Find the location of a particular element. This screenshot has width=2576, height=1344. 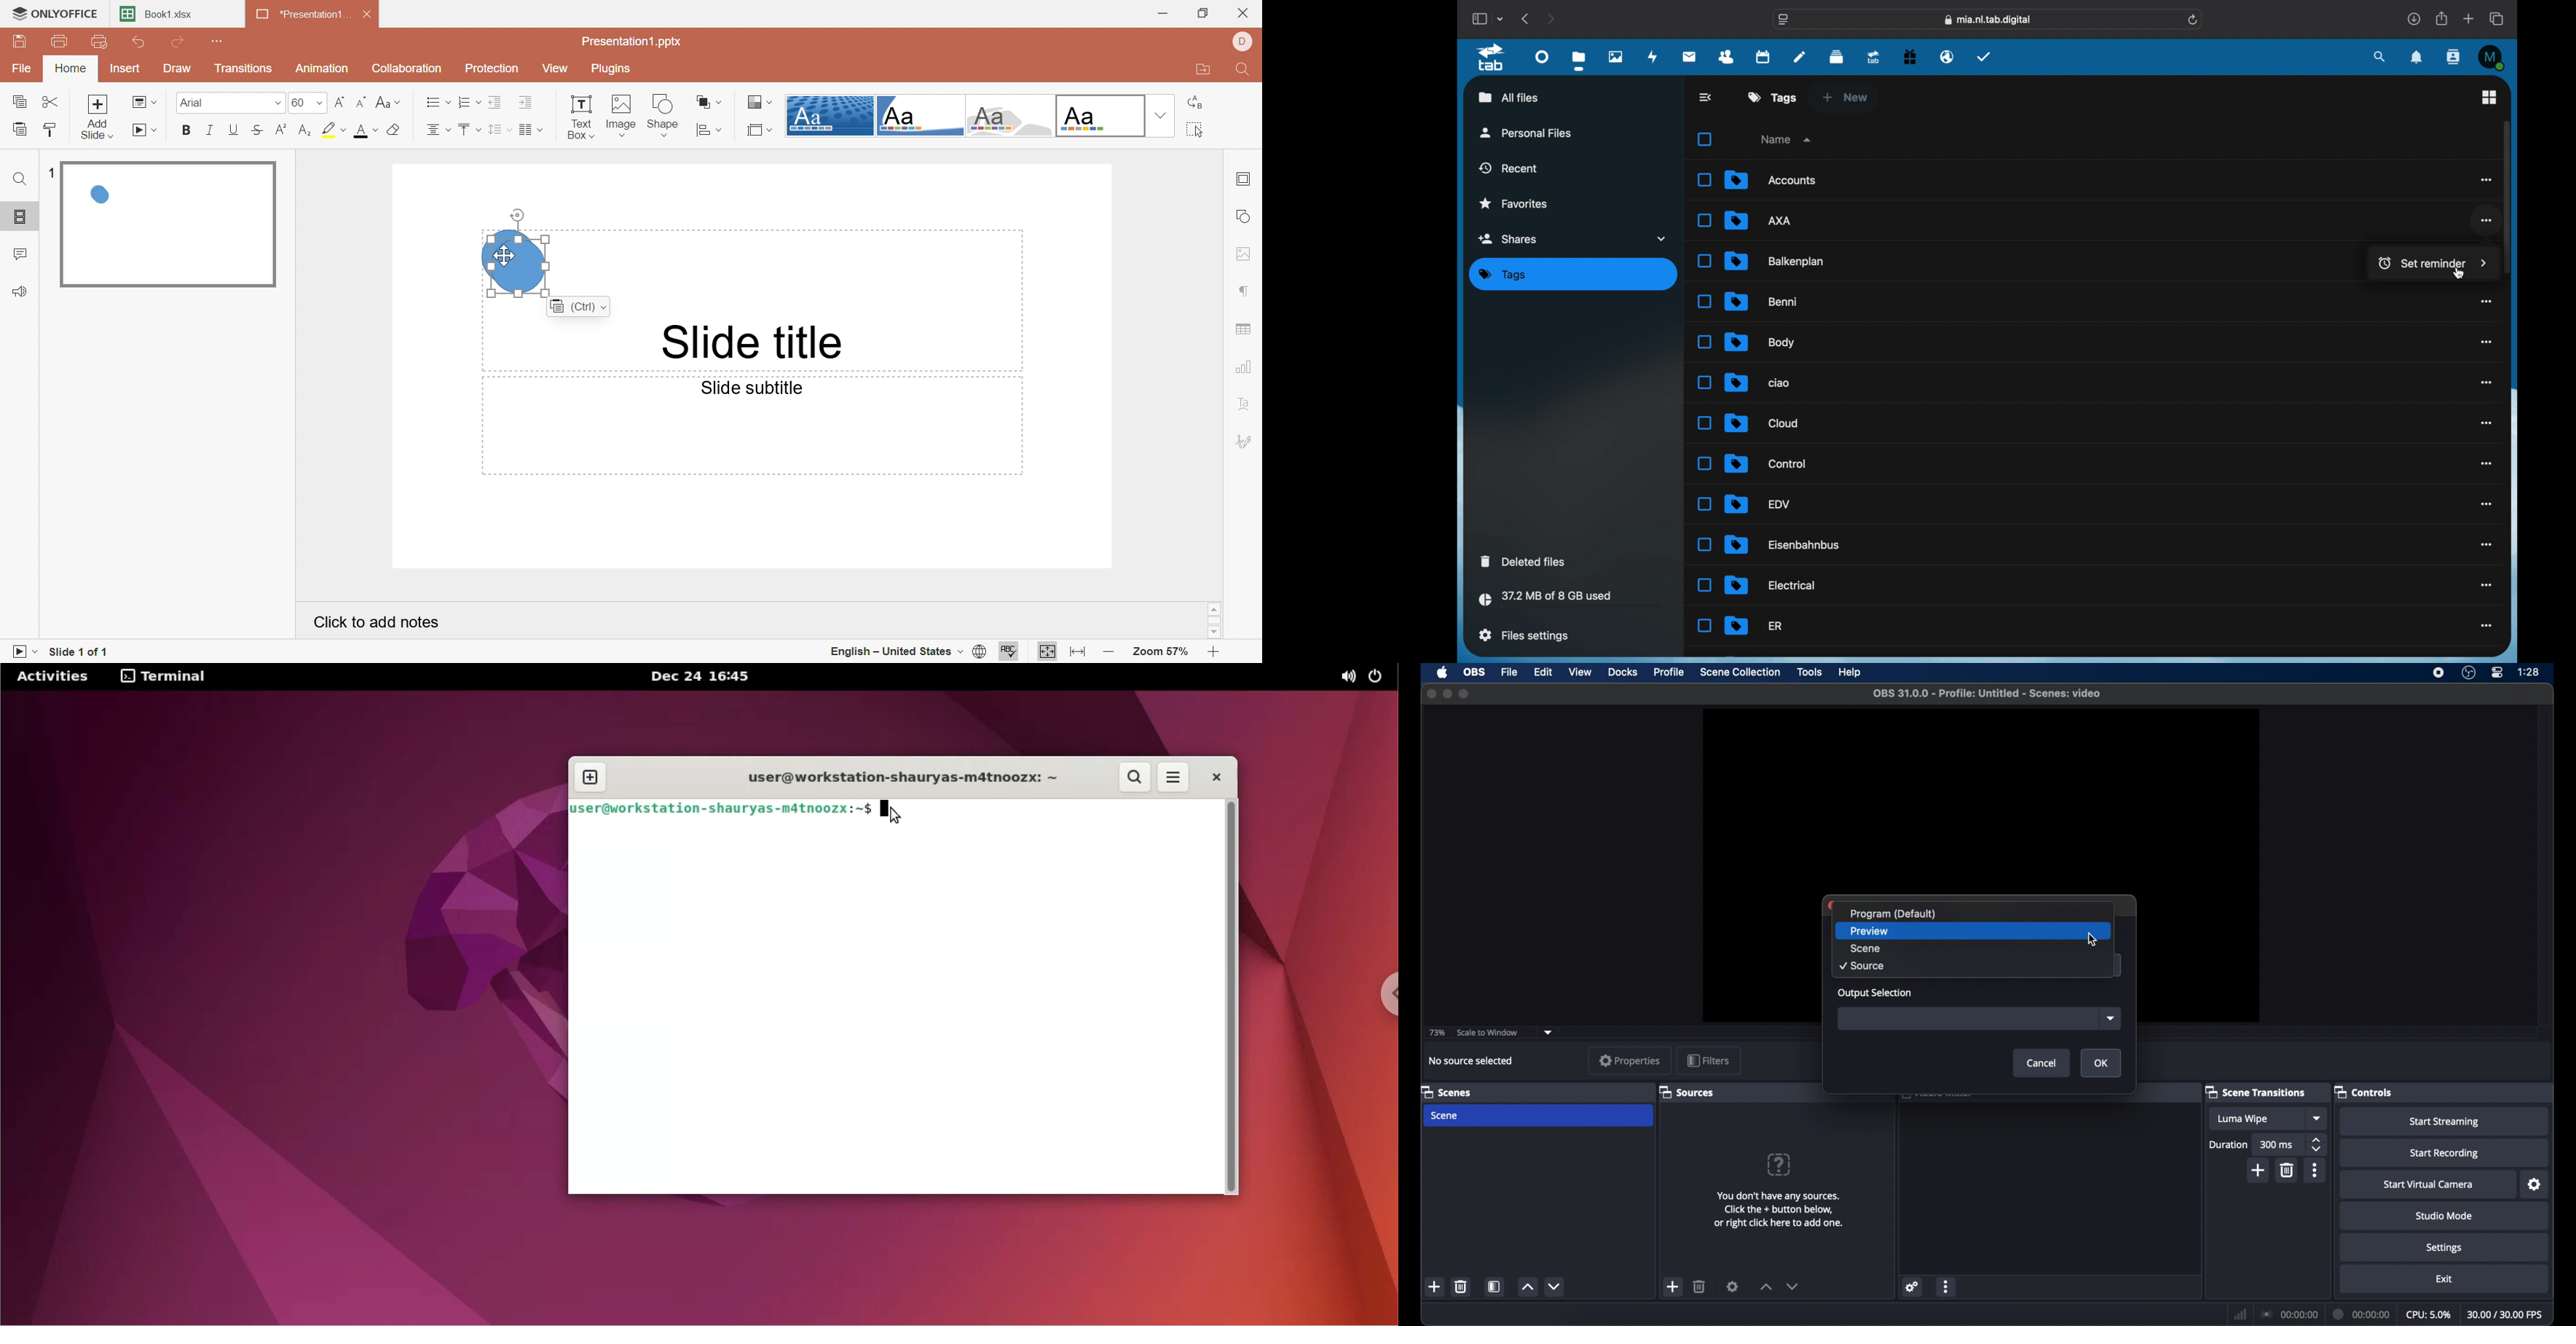

Superscript is located at coordinates (284, 130).